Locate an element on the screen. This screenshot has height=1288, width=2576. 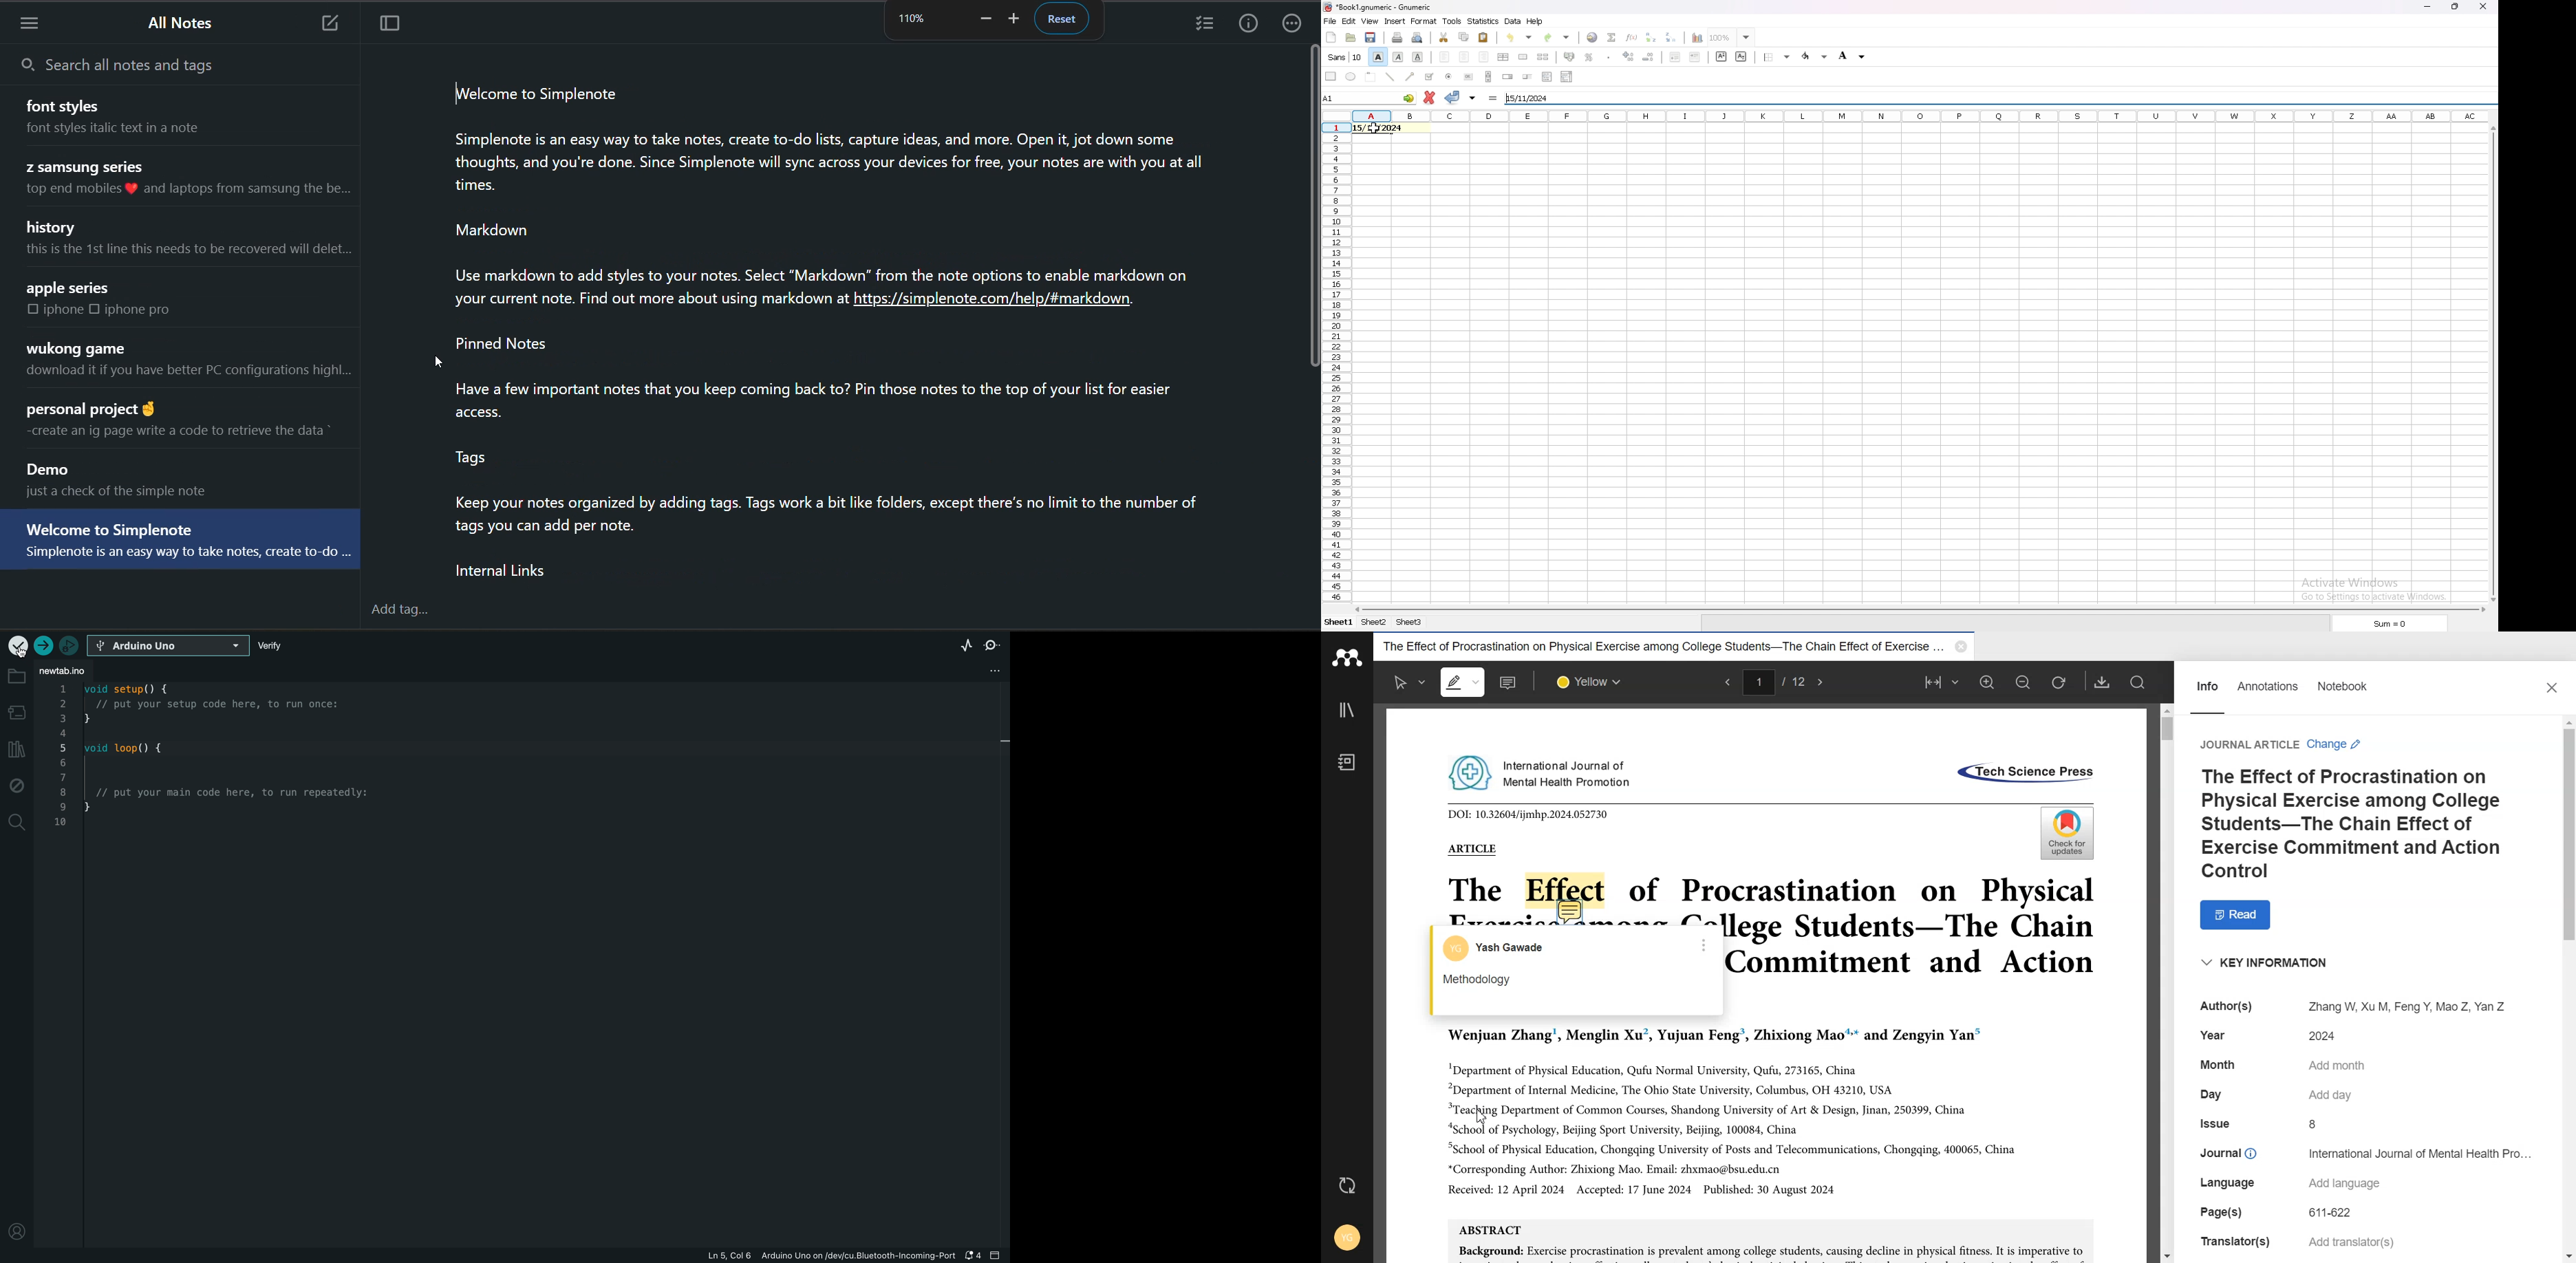
«Tech Science Press is located at coordinates (2024, 773).